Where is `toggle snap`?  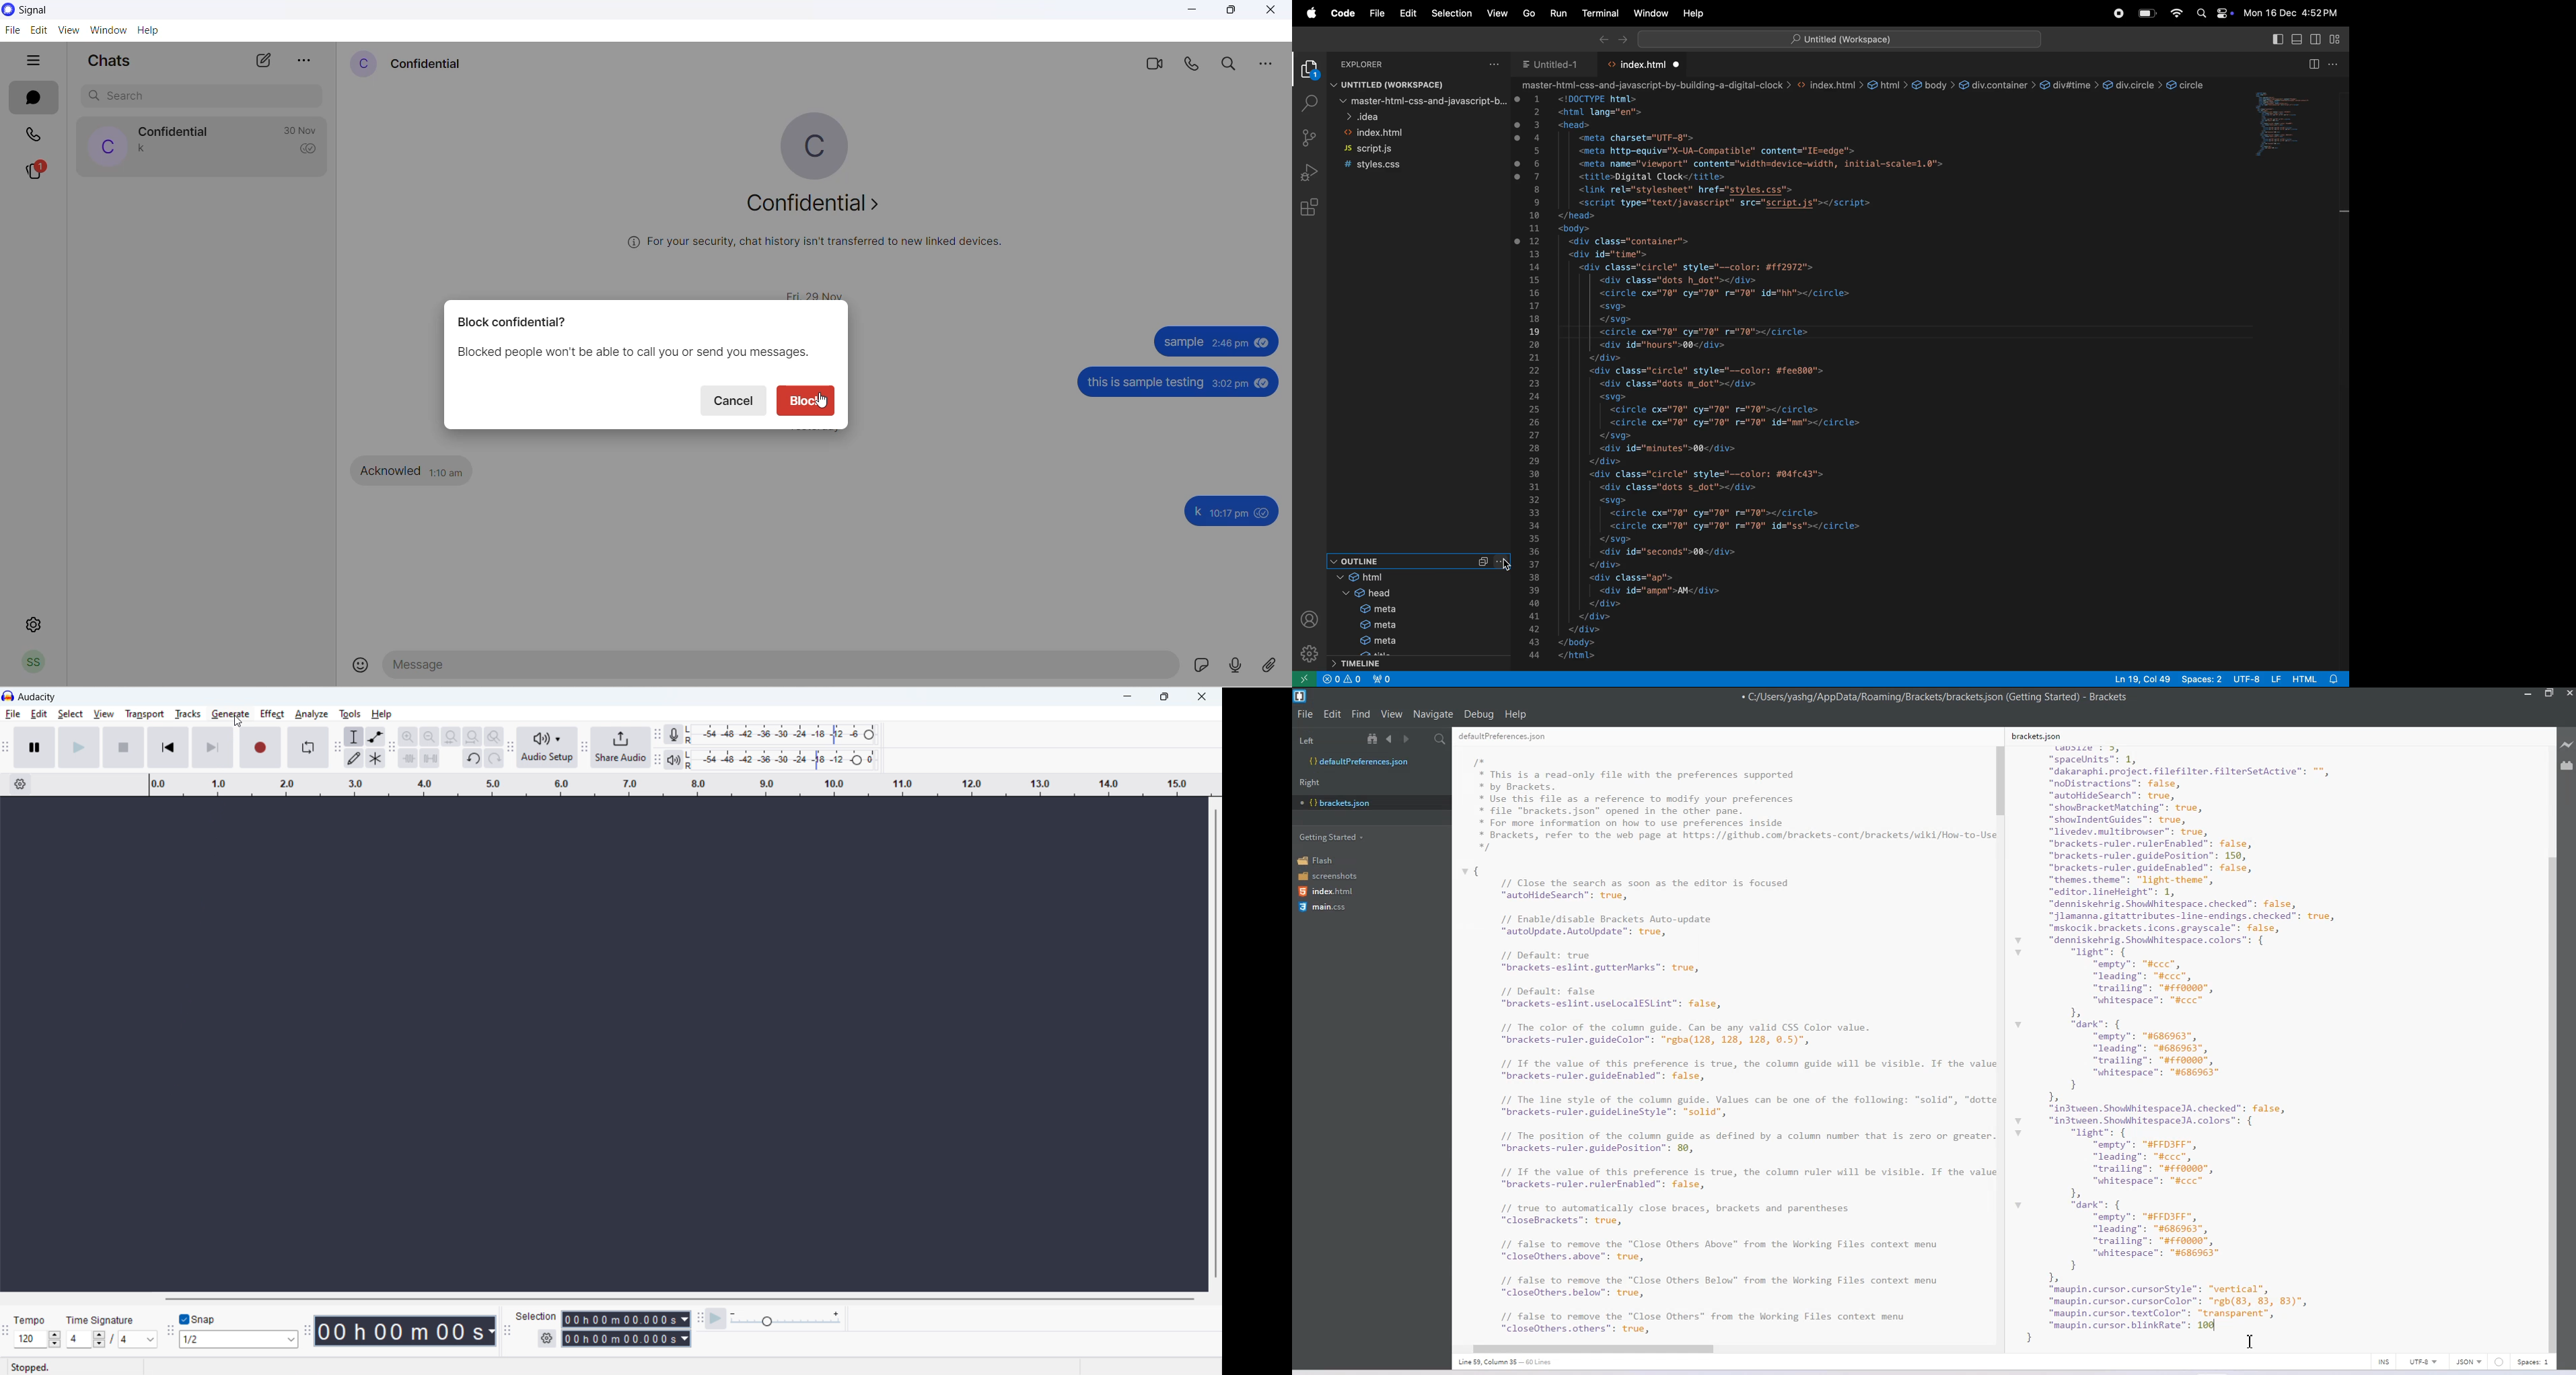 toggle snap is located at coordinates (199, 1319).